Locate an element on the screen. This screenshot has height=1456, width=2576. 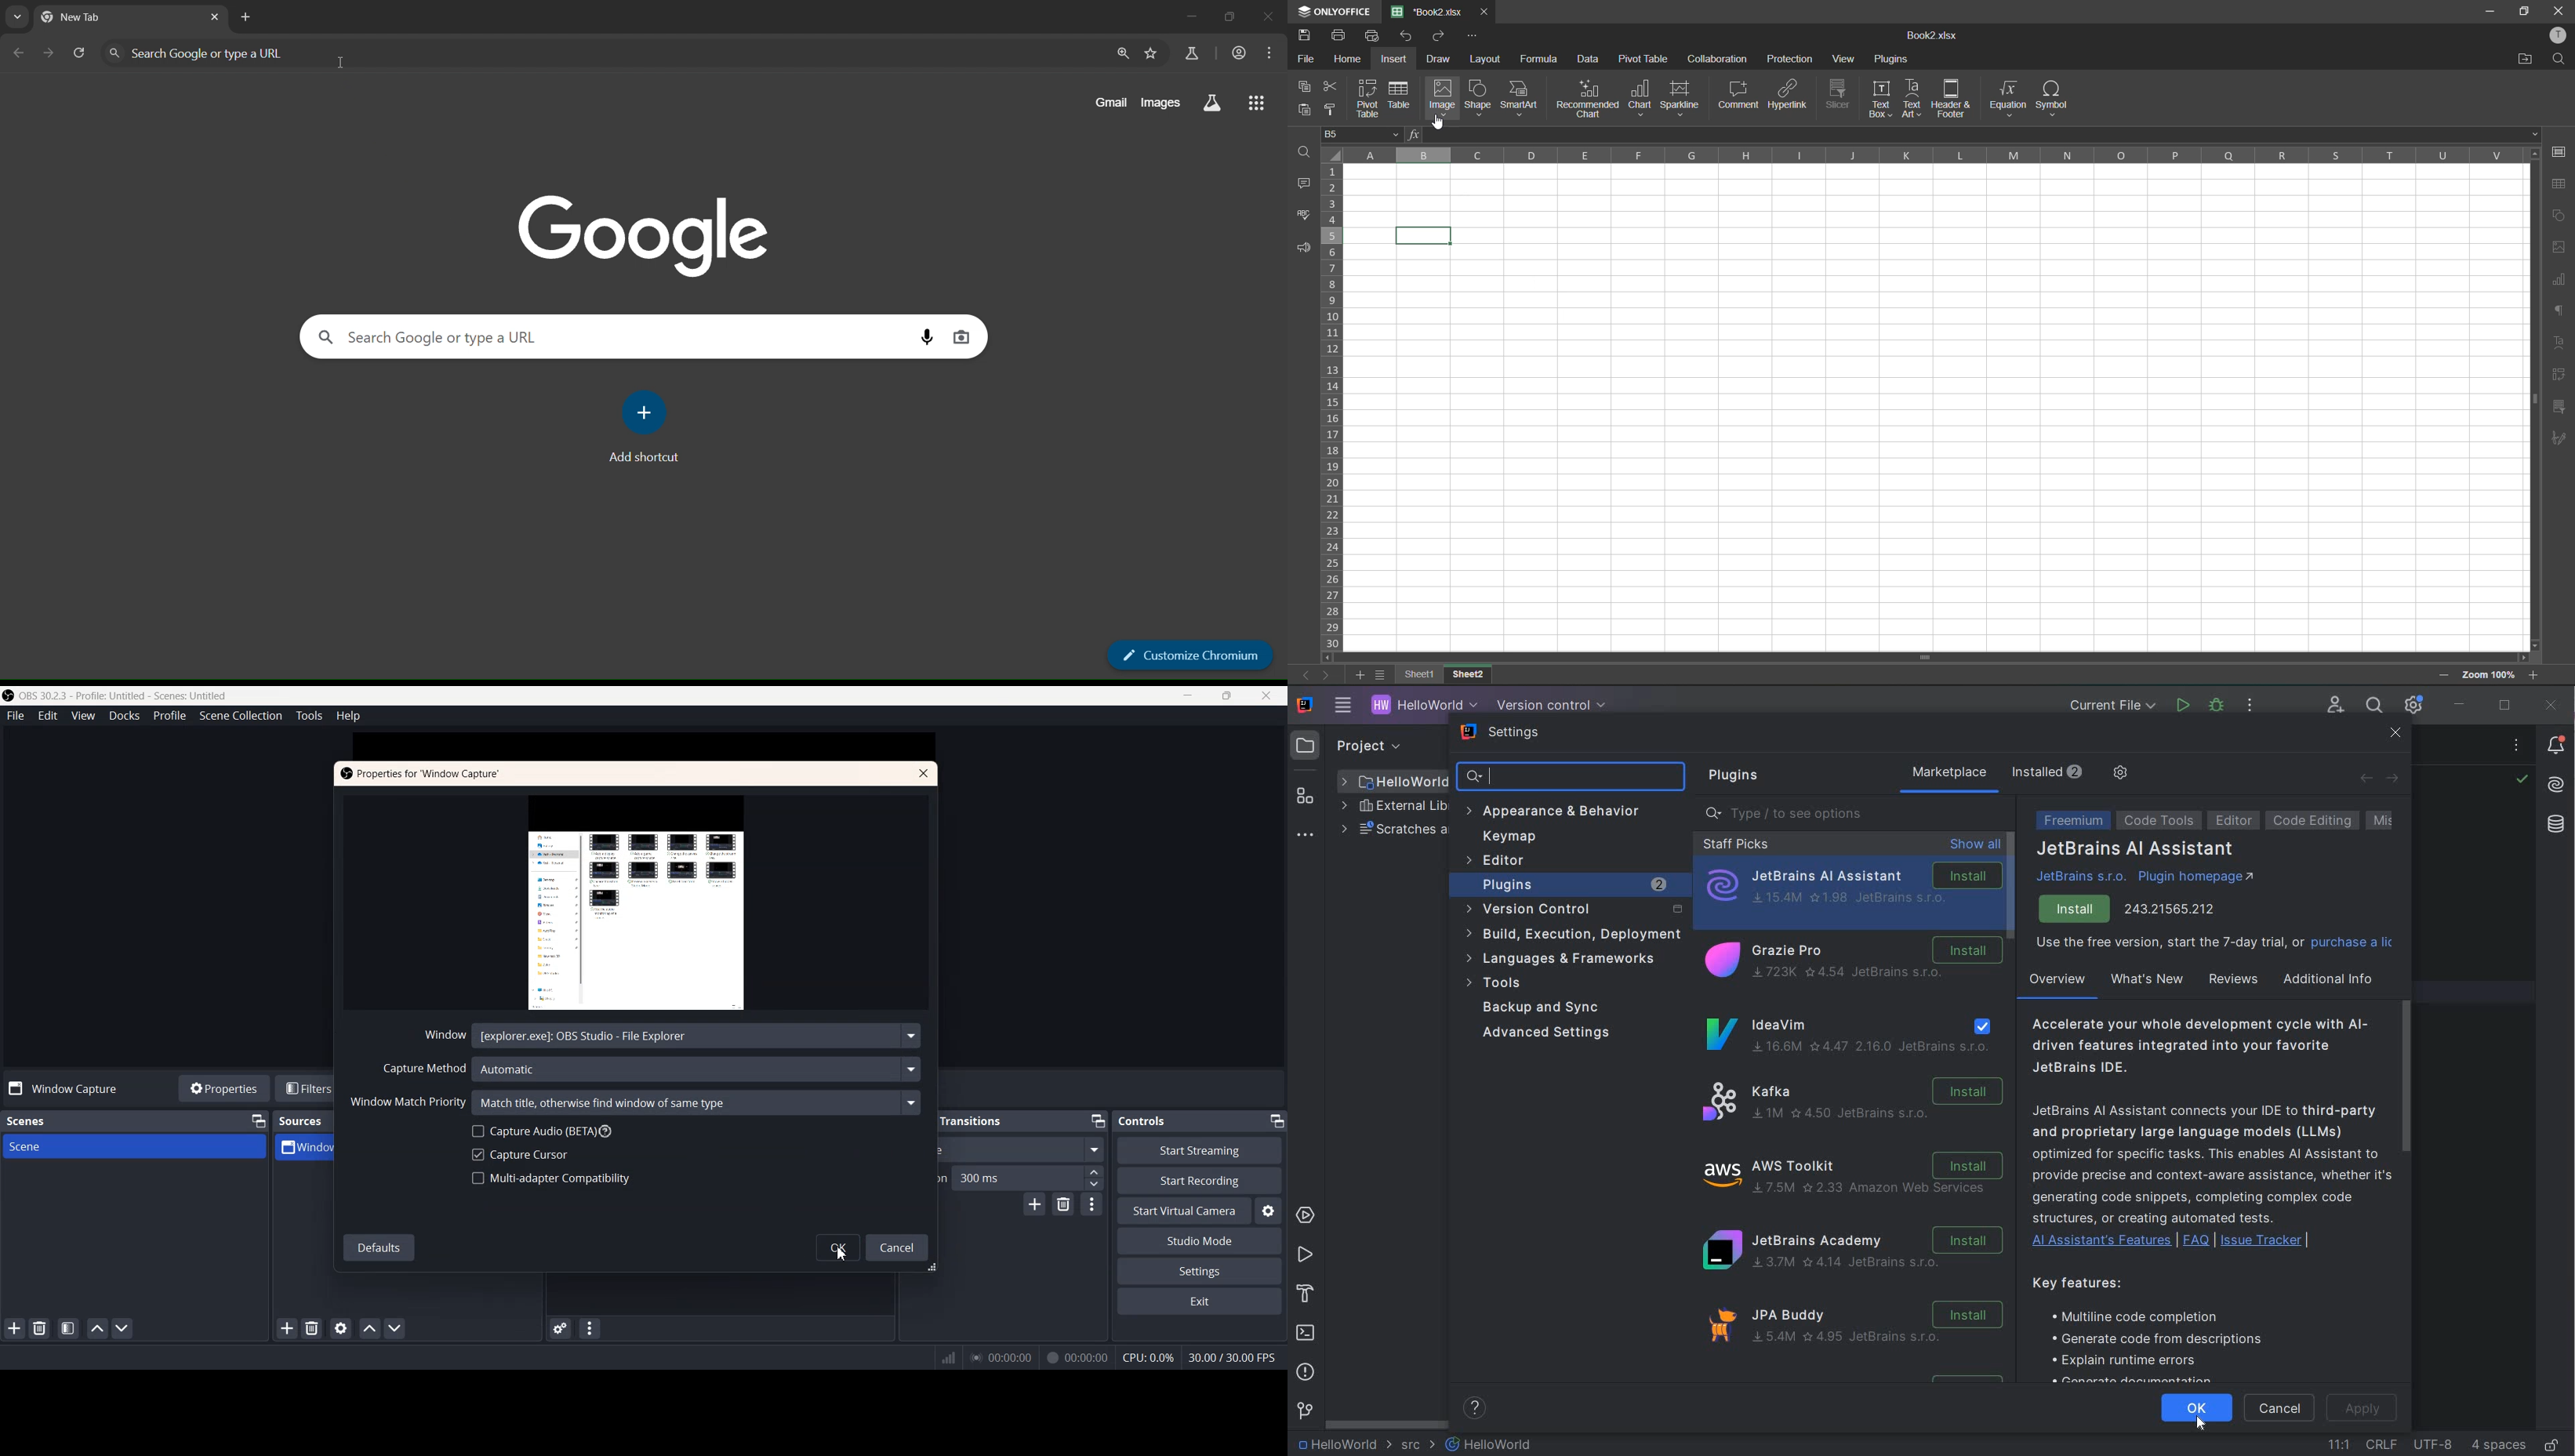
Window Match Priority is located at coordinates (409, 1102).